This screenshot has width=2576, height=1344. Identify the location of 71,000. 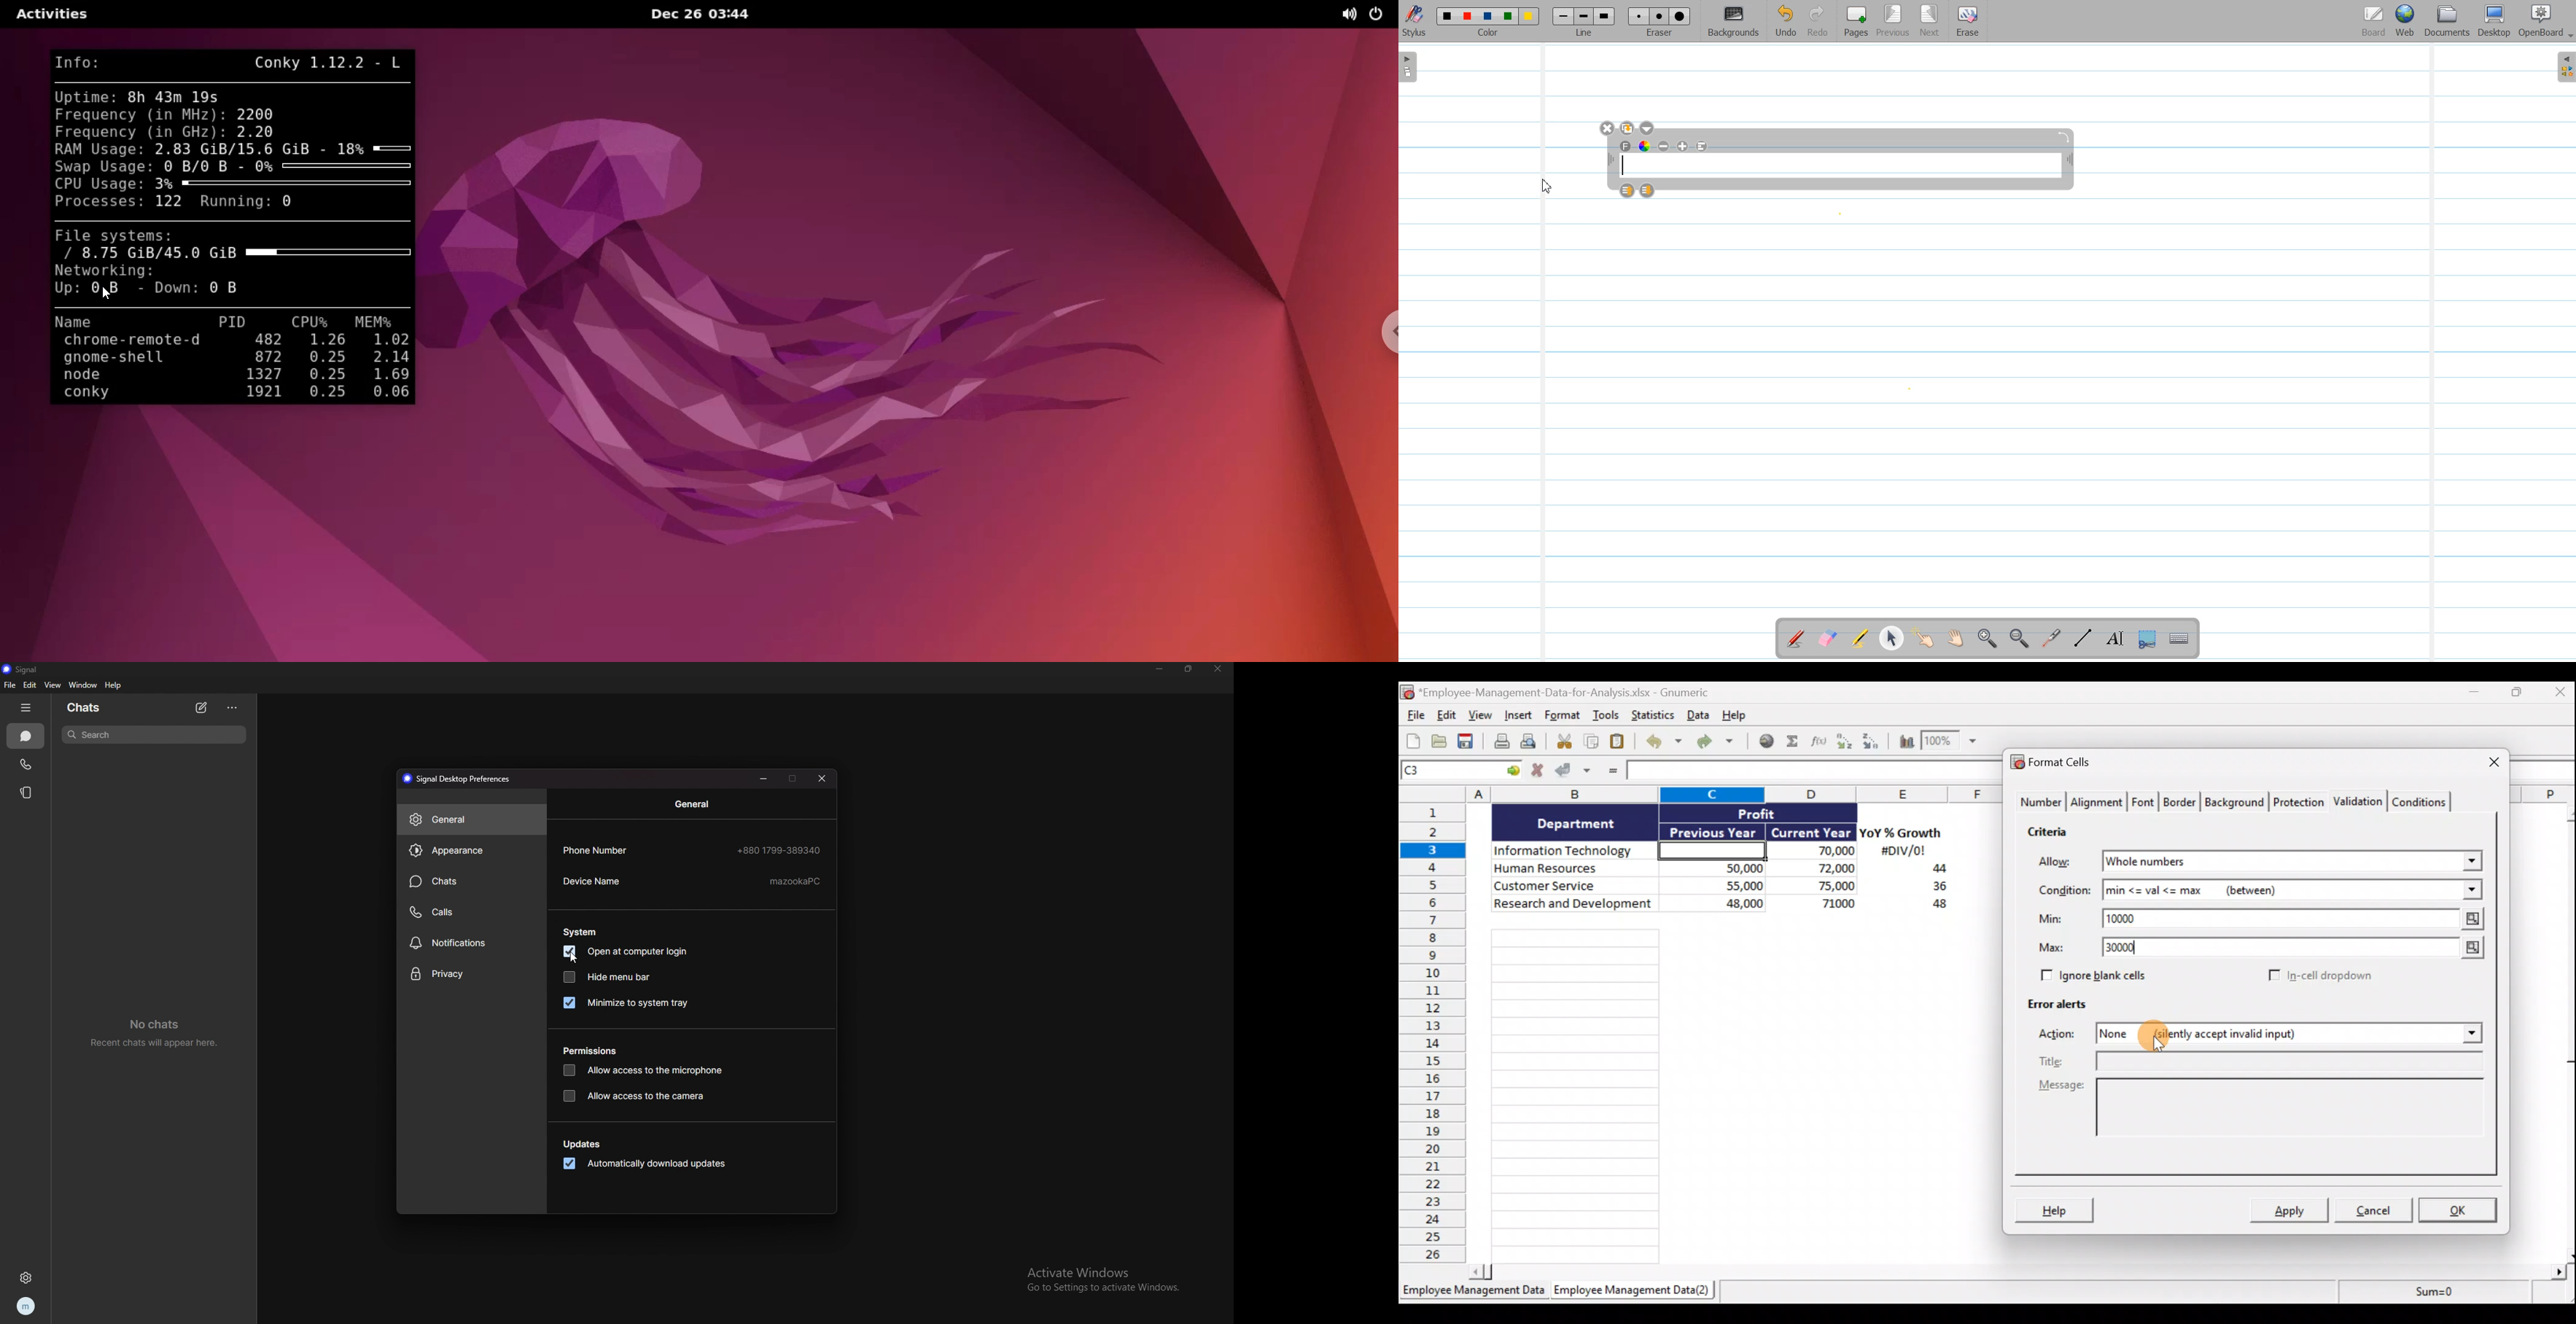
(1821, 905).